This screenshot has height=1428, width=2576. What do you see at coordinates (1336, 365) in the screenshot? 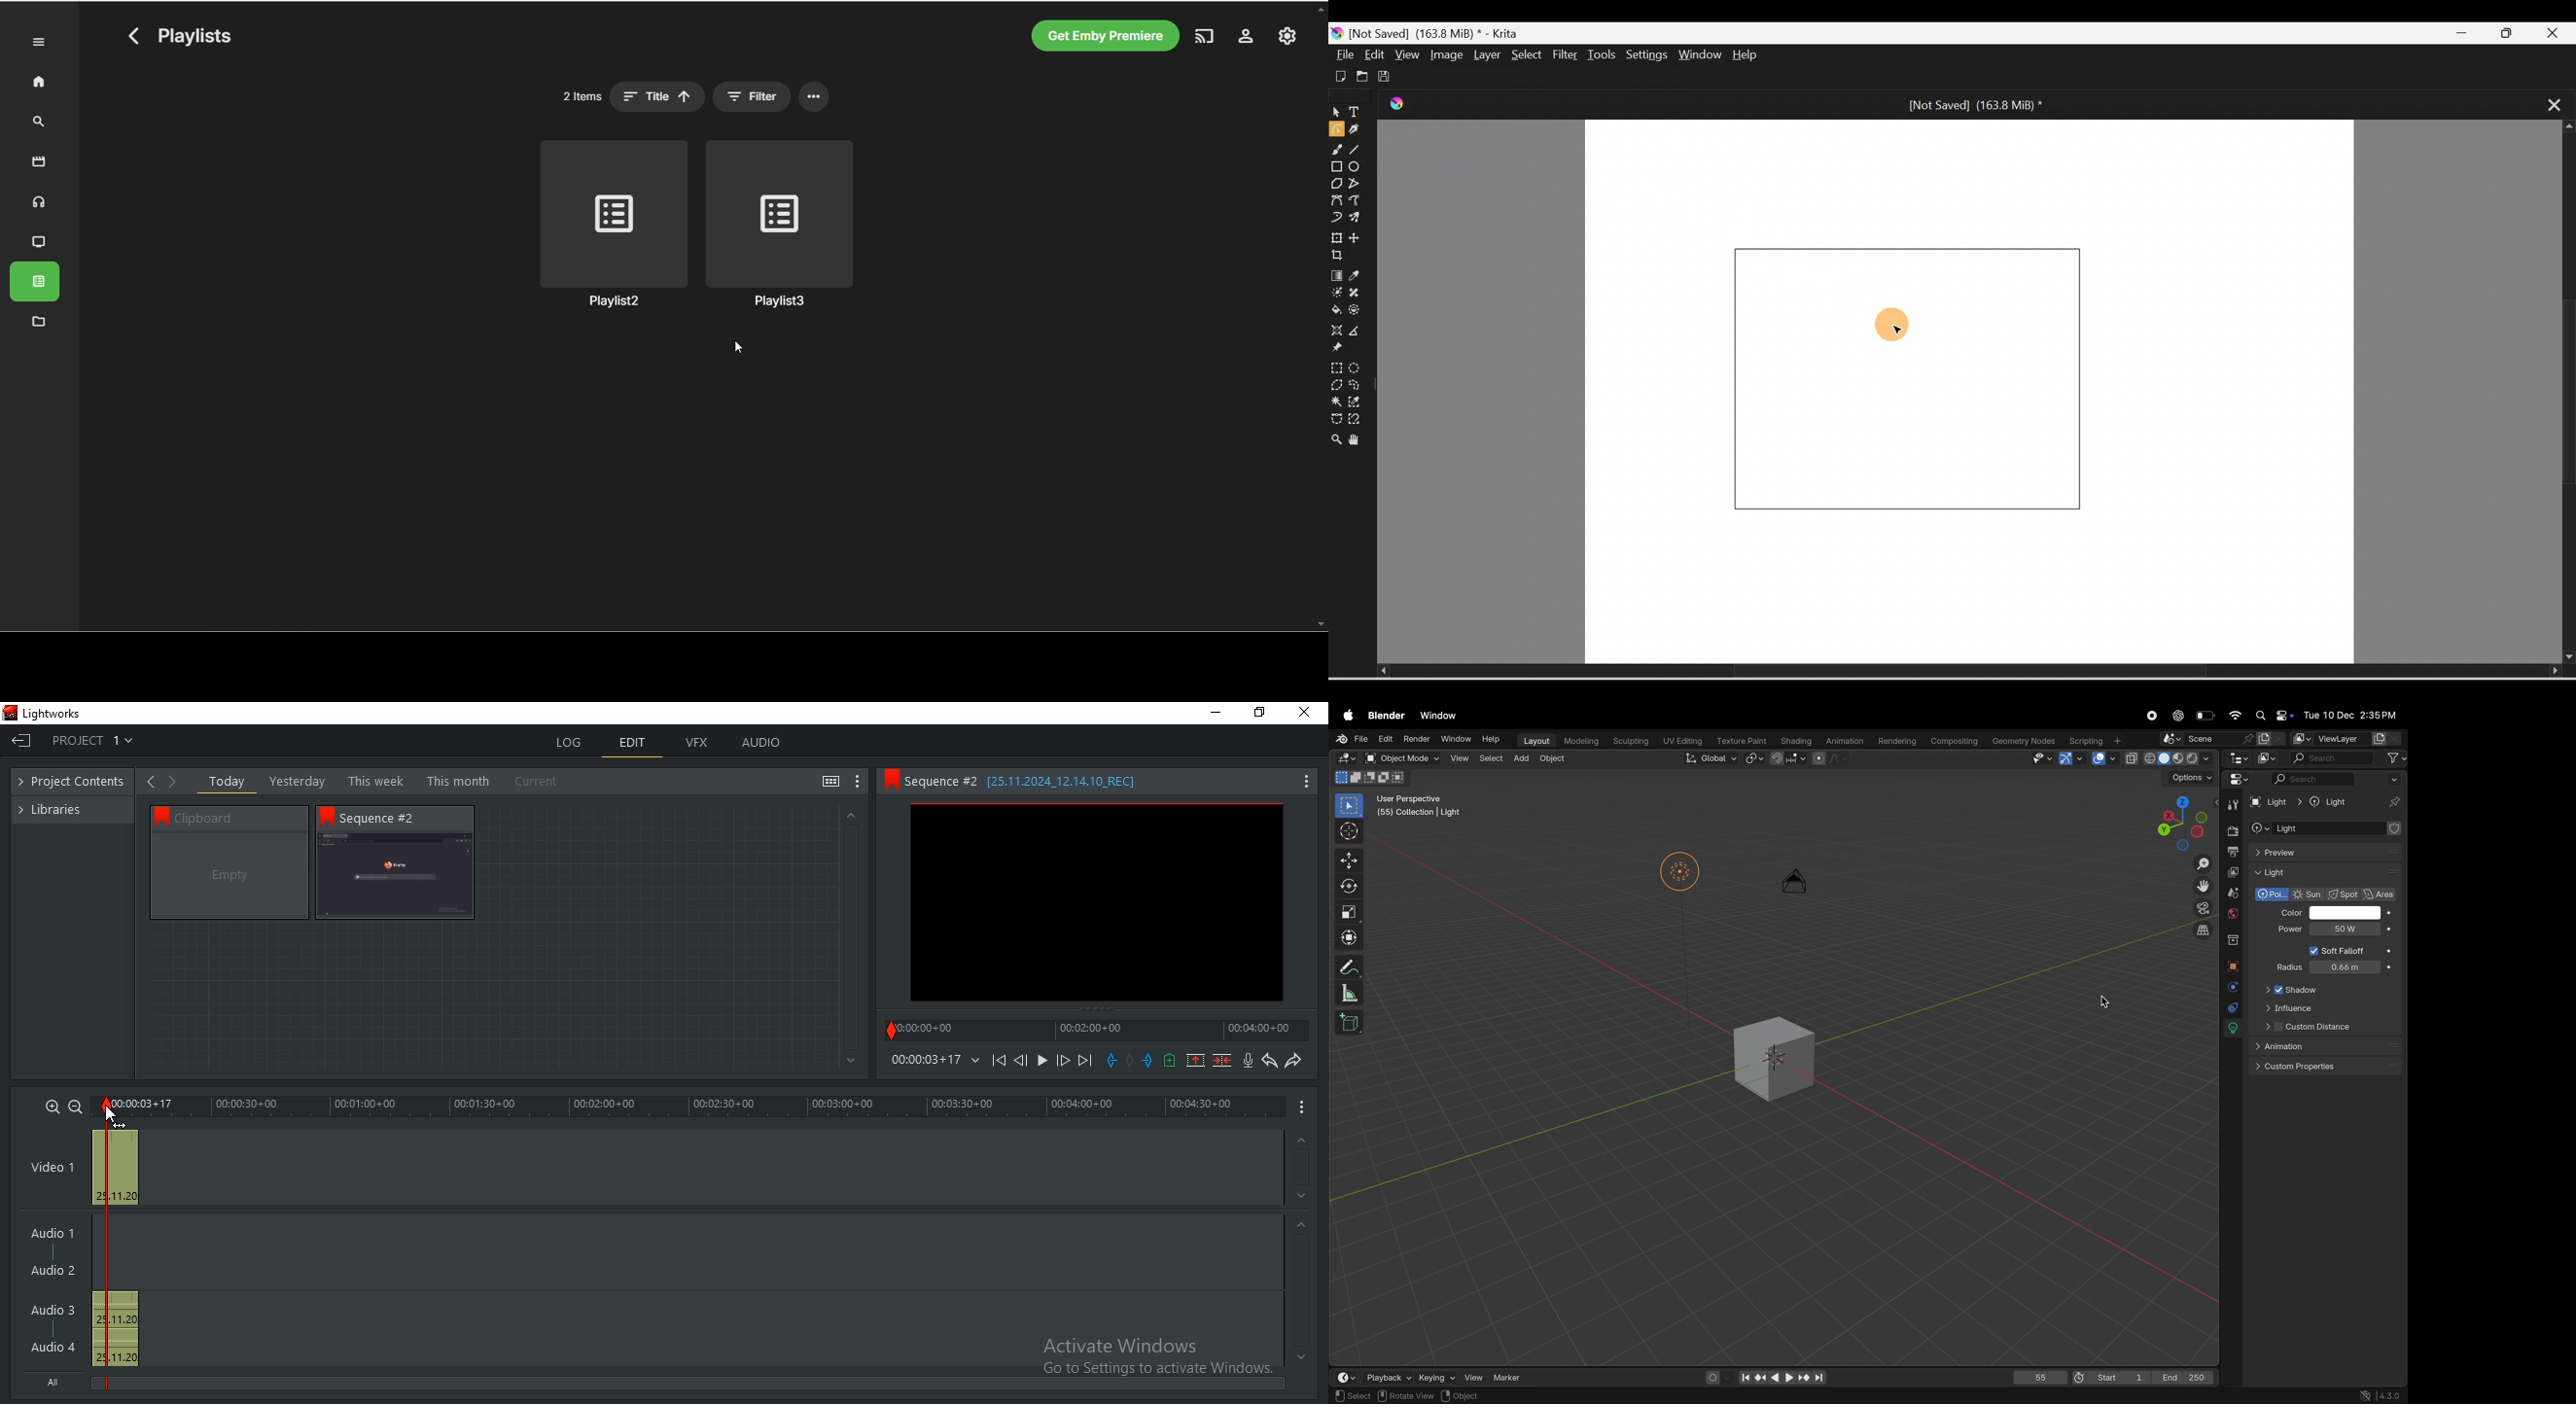
I see `Rectangular selection tool` at bounding box center [1336, 365].